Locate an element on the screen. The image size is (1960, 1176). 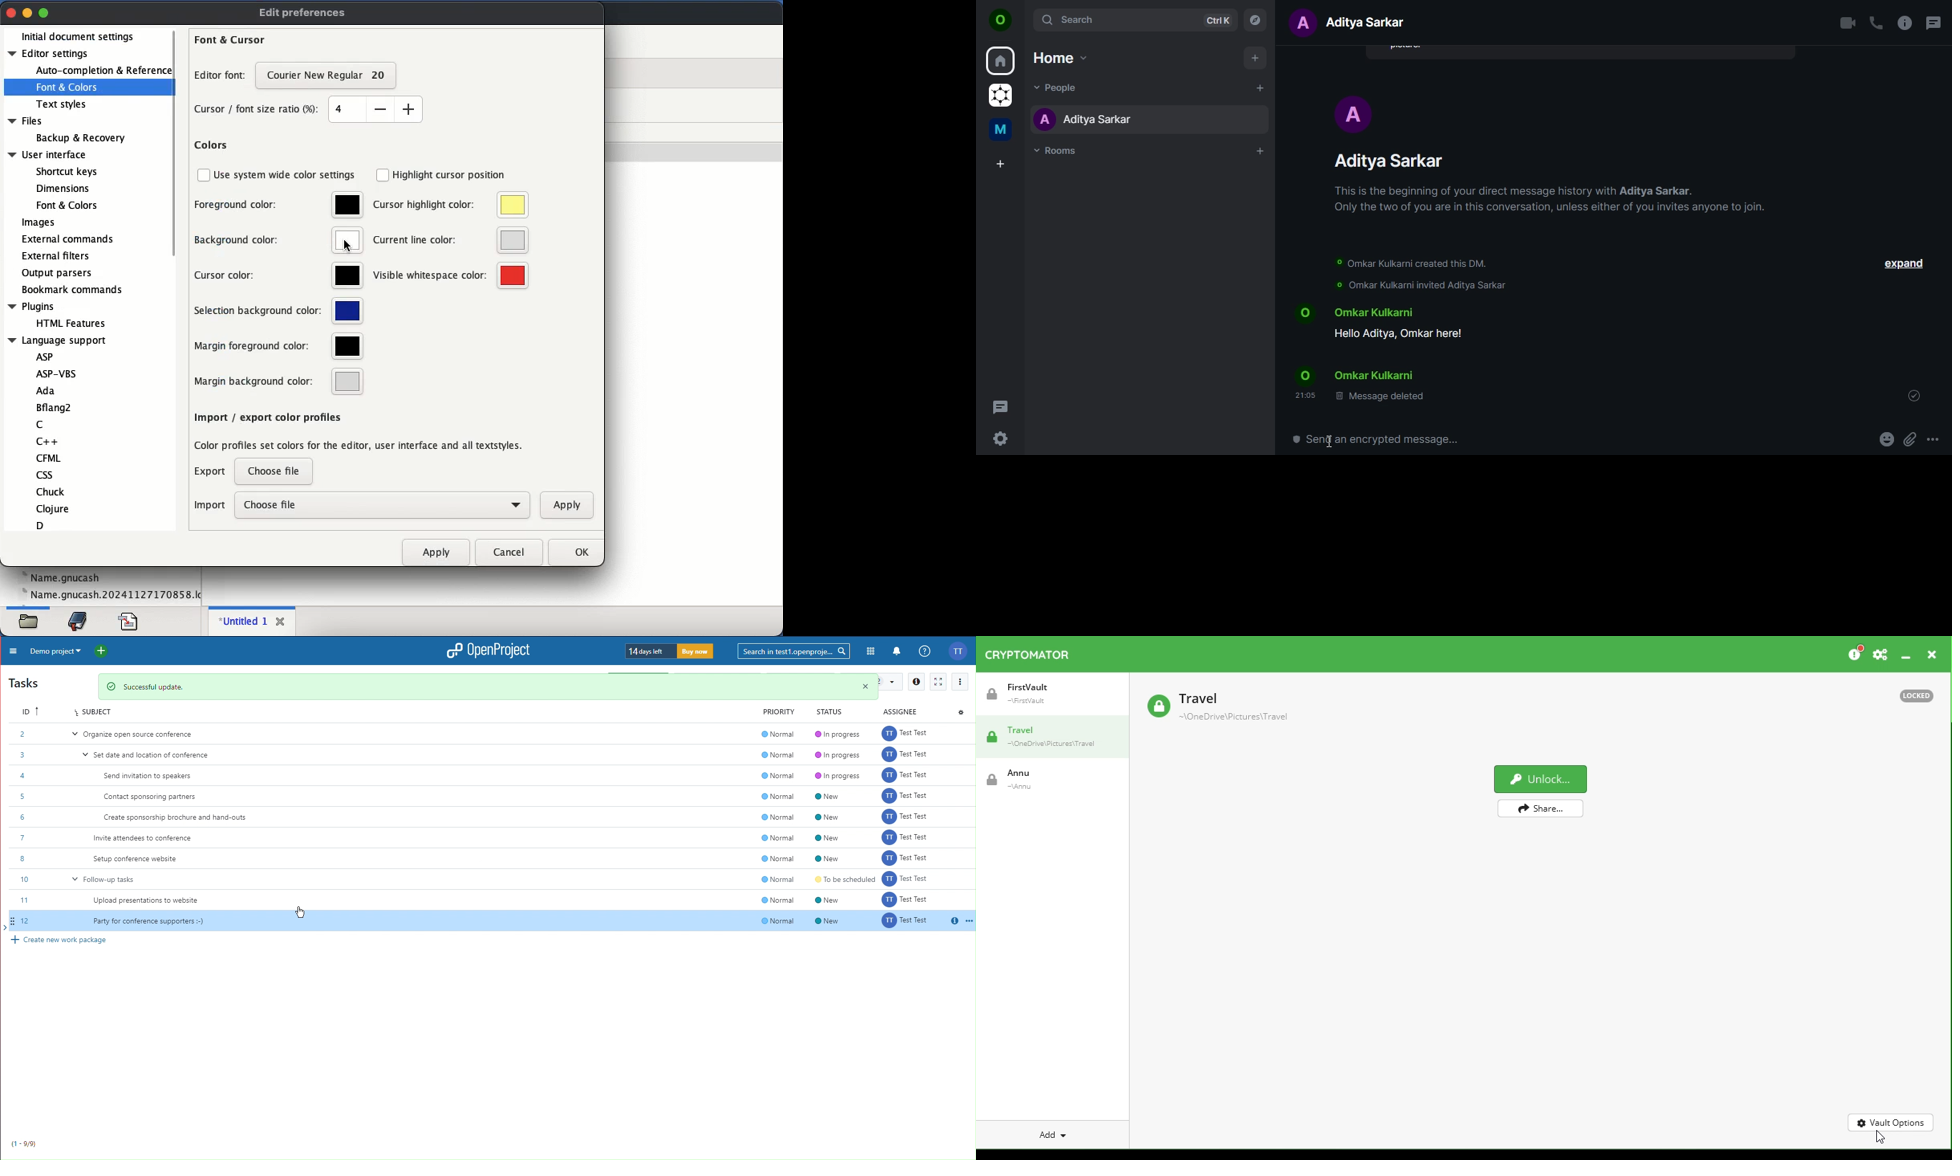
ASP is located at coordinates (46, 355).